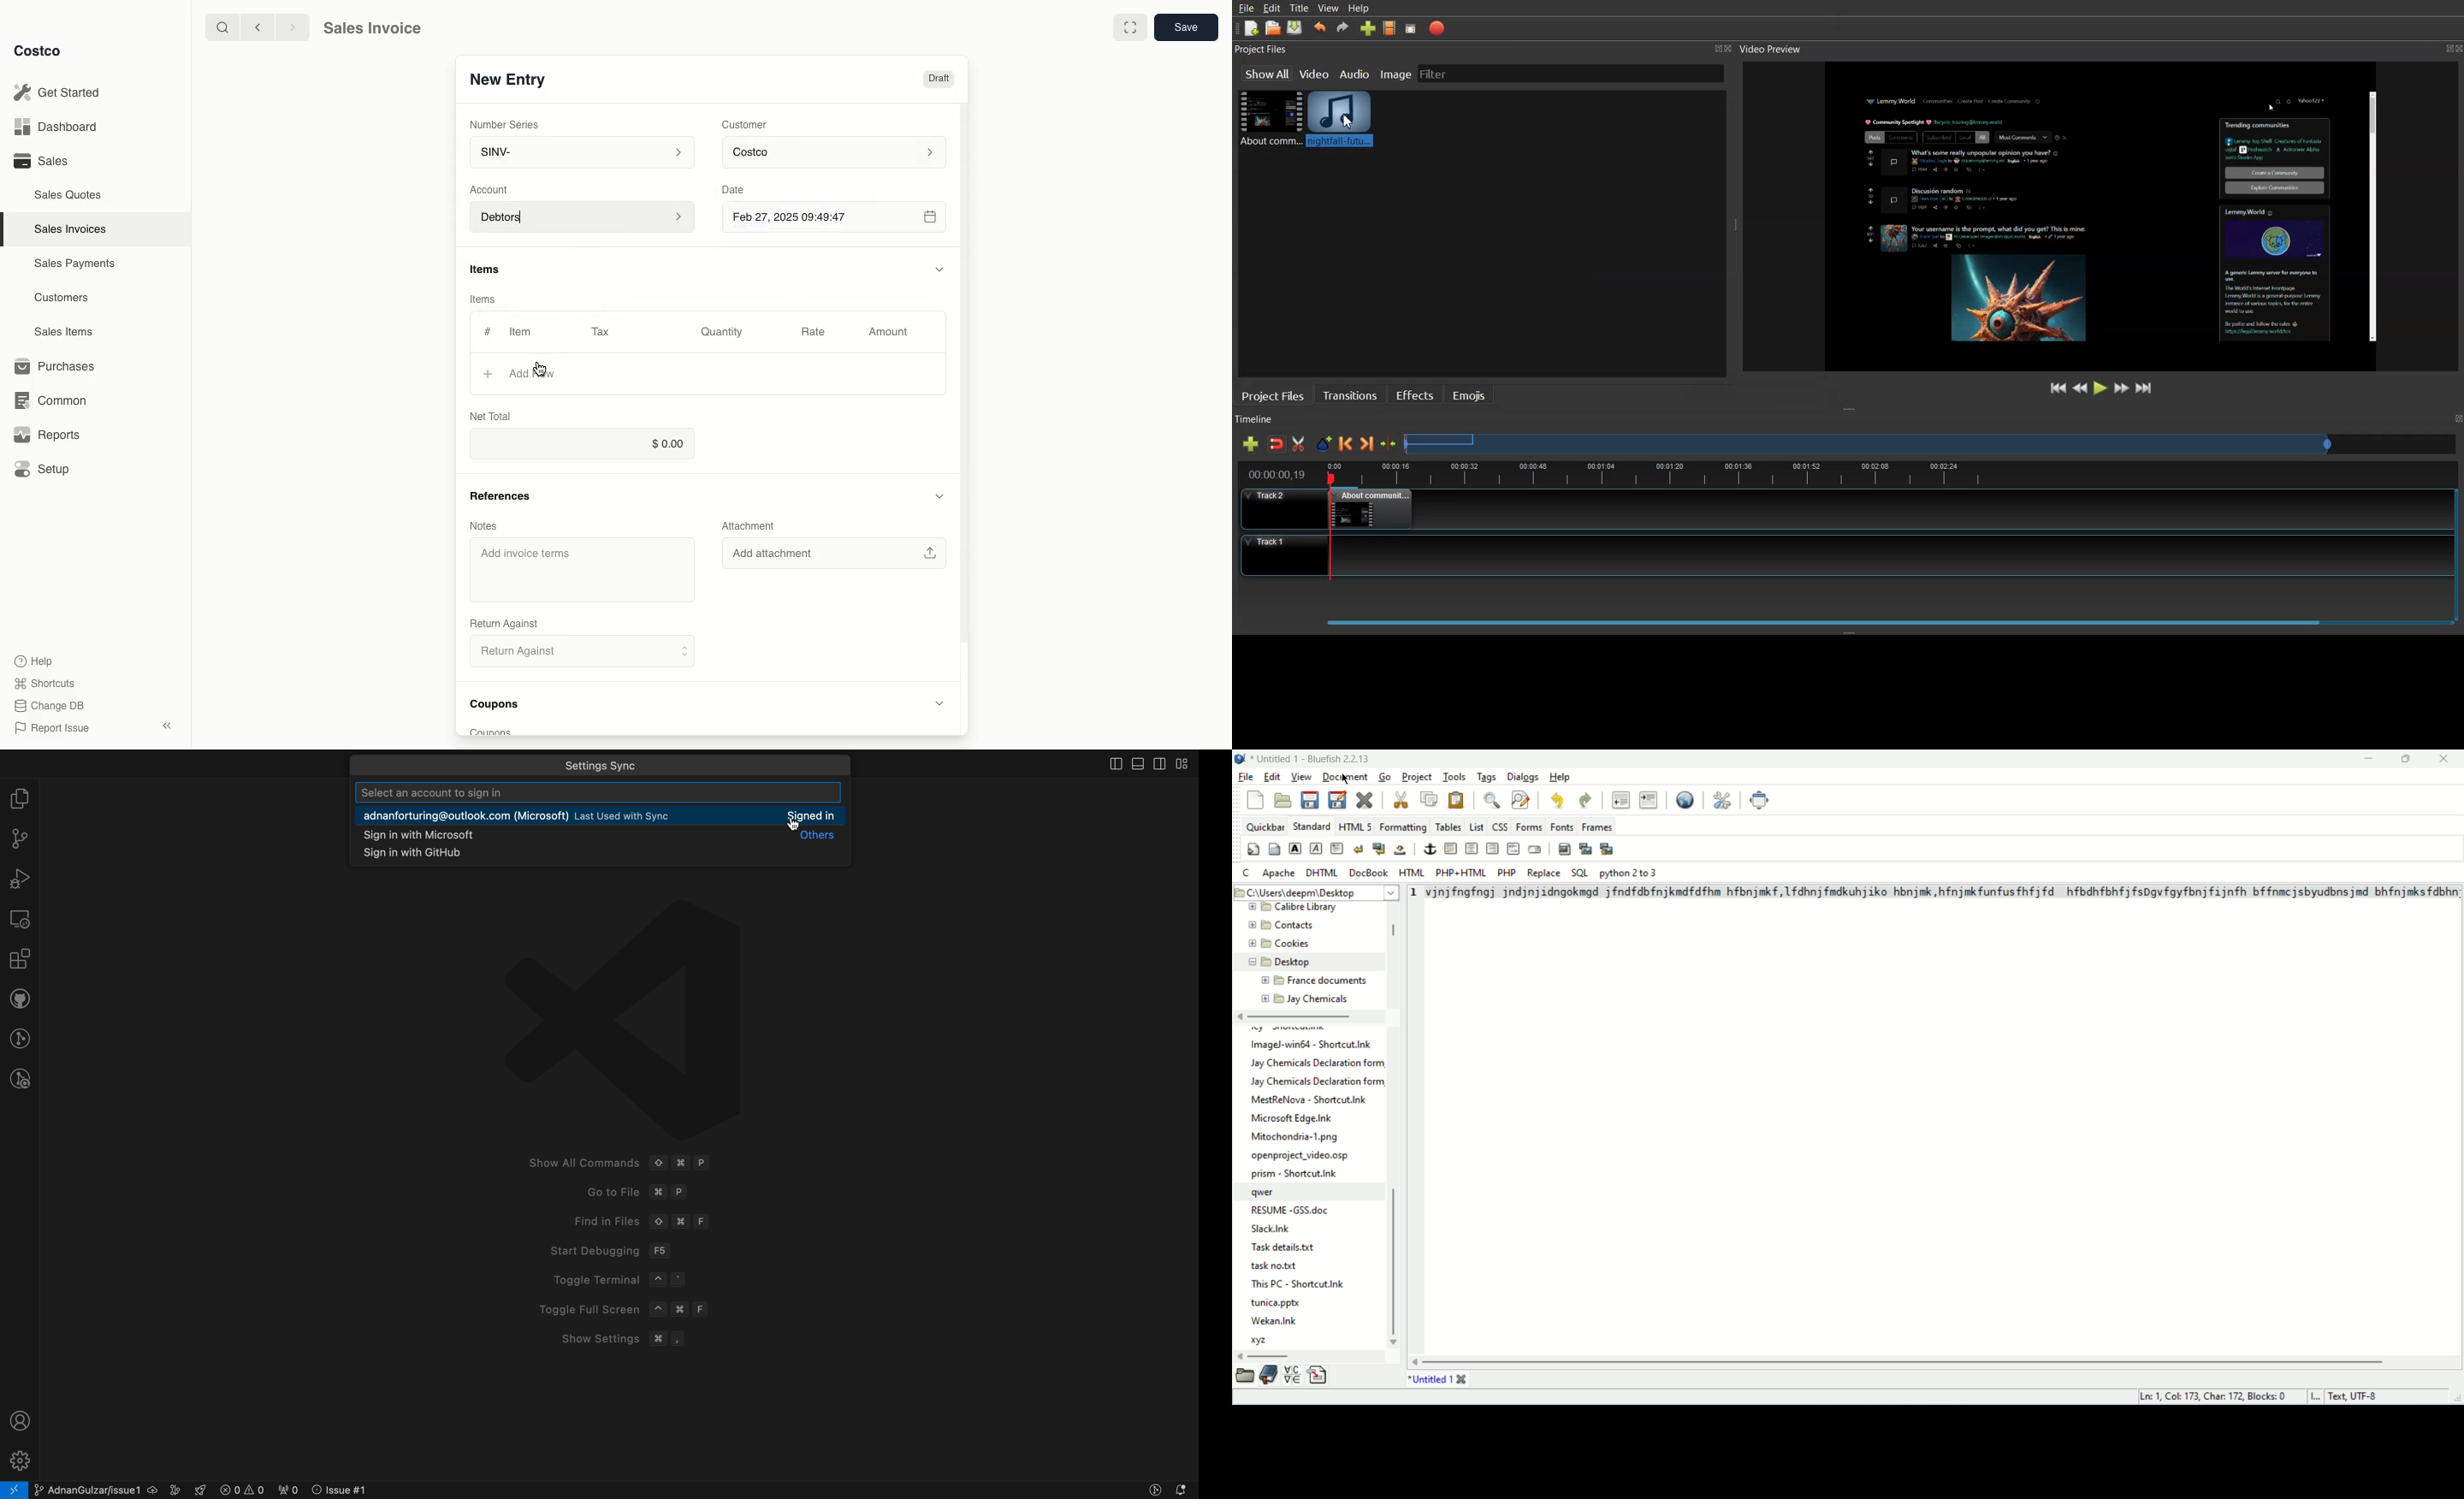 This screenshot has width=2464, height=1512. I want to click on indent, so click(1650, 800).